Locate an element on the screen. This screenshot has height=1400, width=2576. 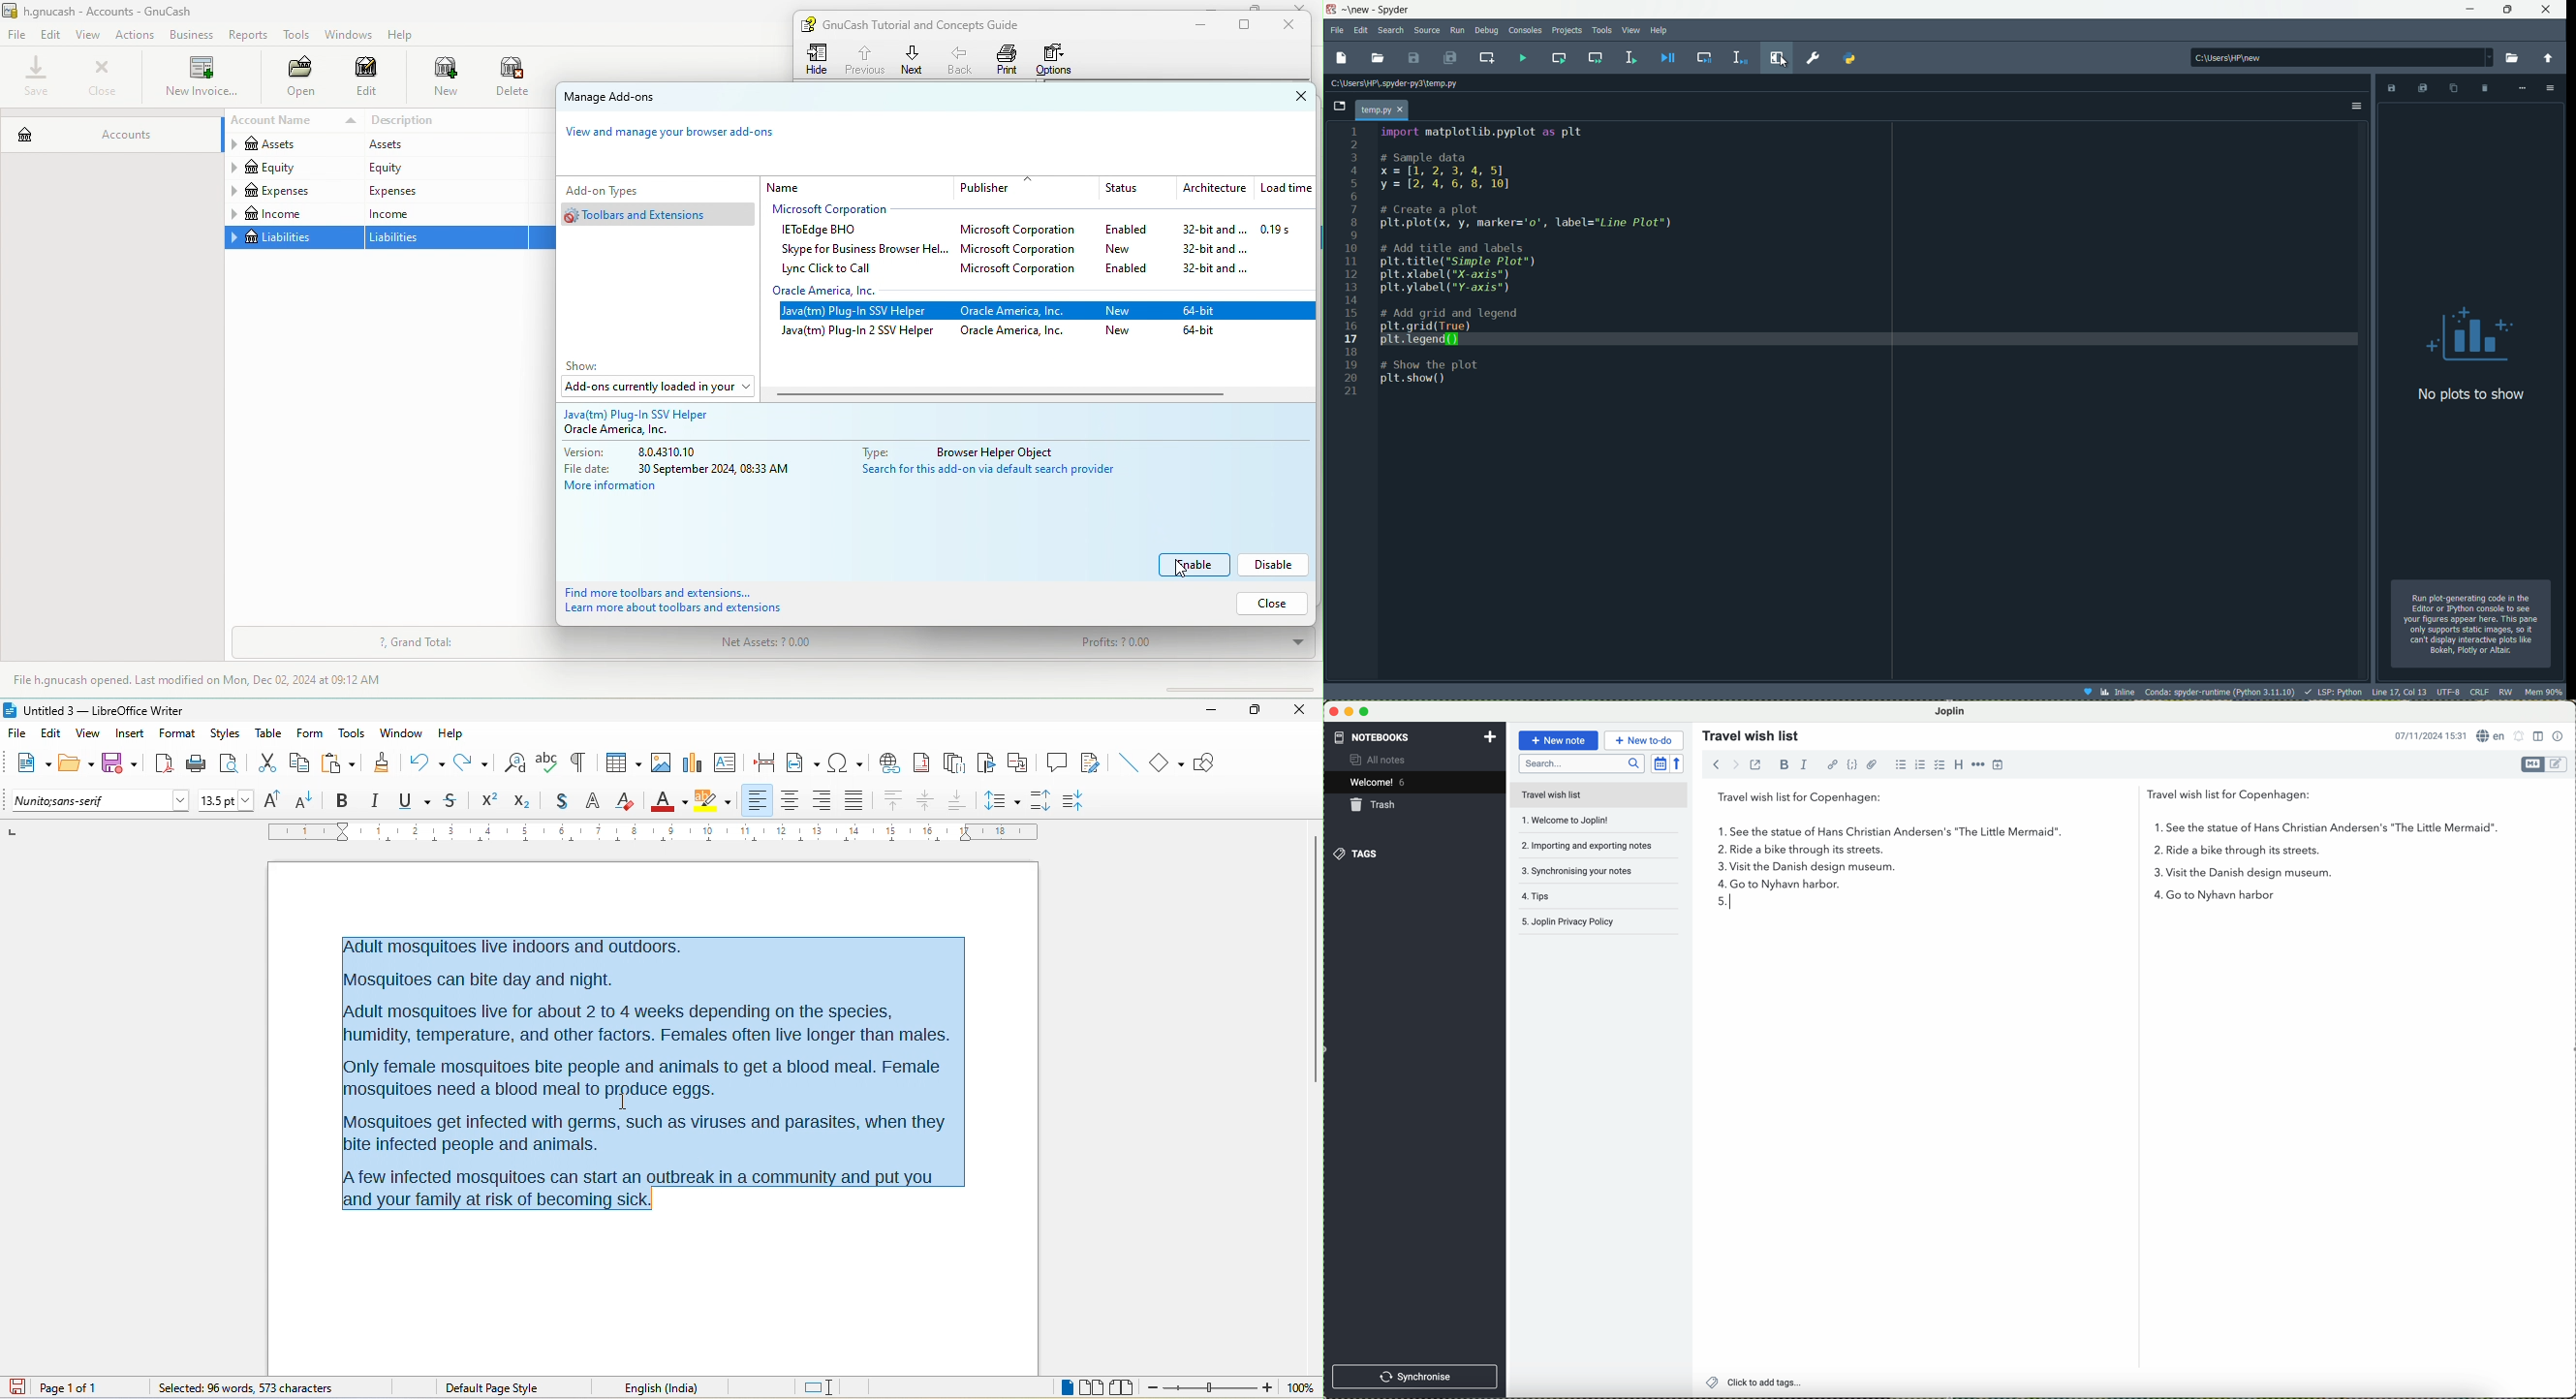
travel wish list for Copenhagen: is located at coordinates (2019, 799).